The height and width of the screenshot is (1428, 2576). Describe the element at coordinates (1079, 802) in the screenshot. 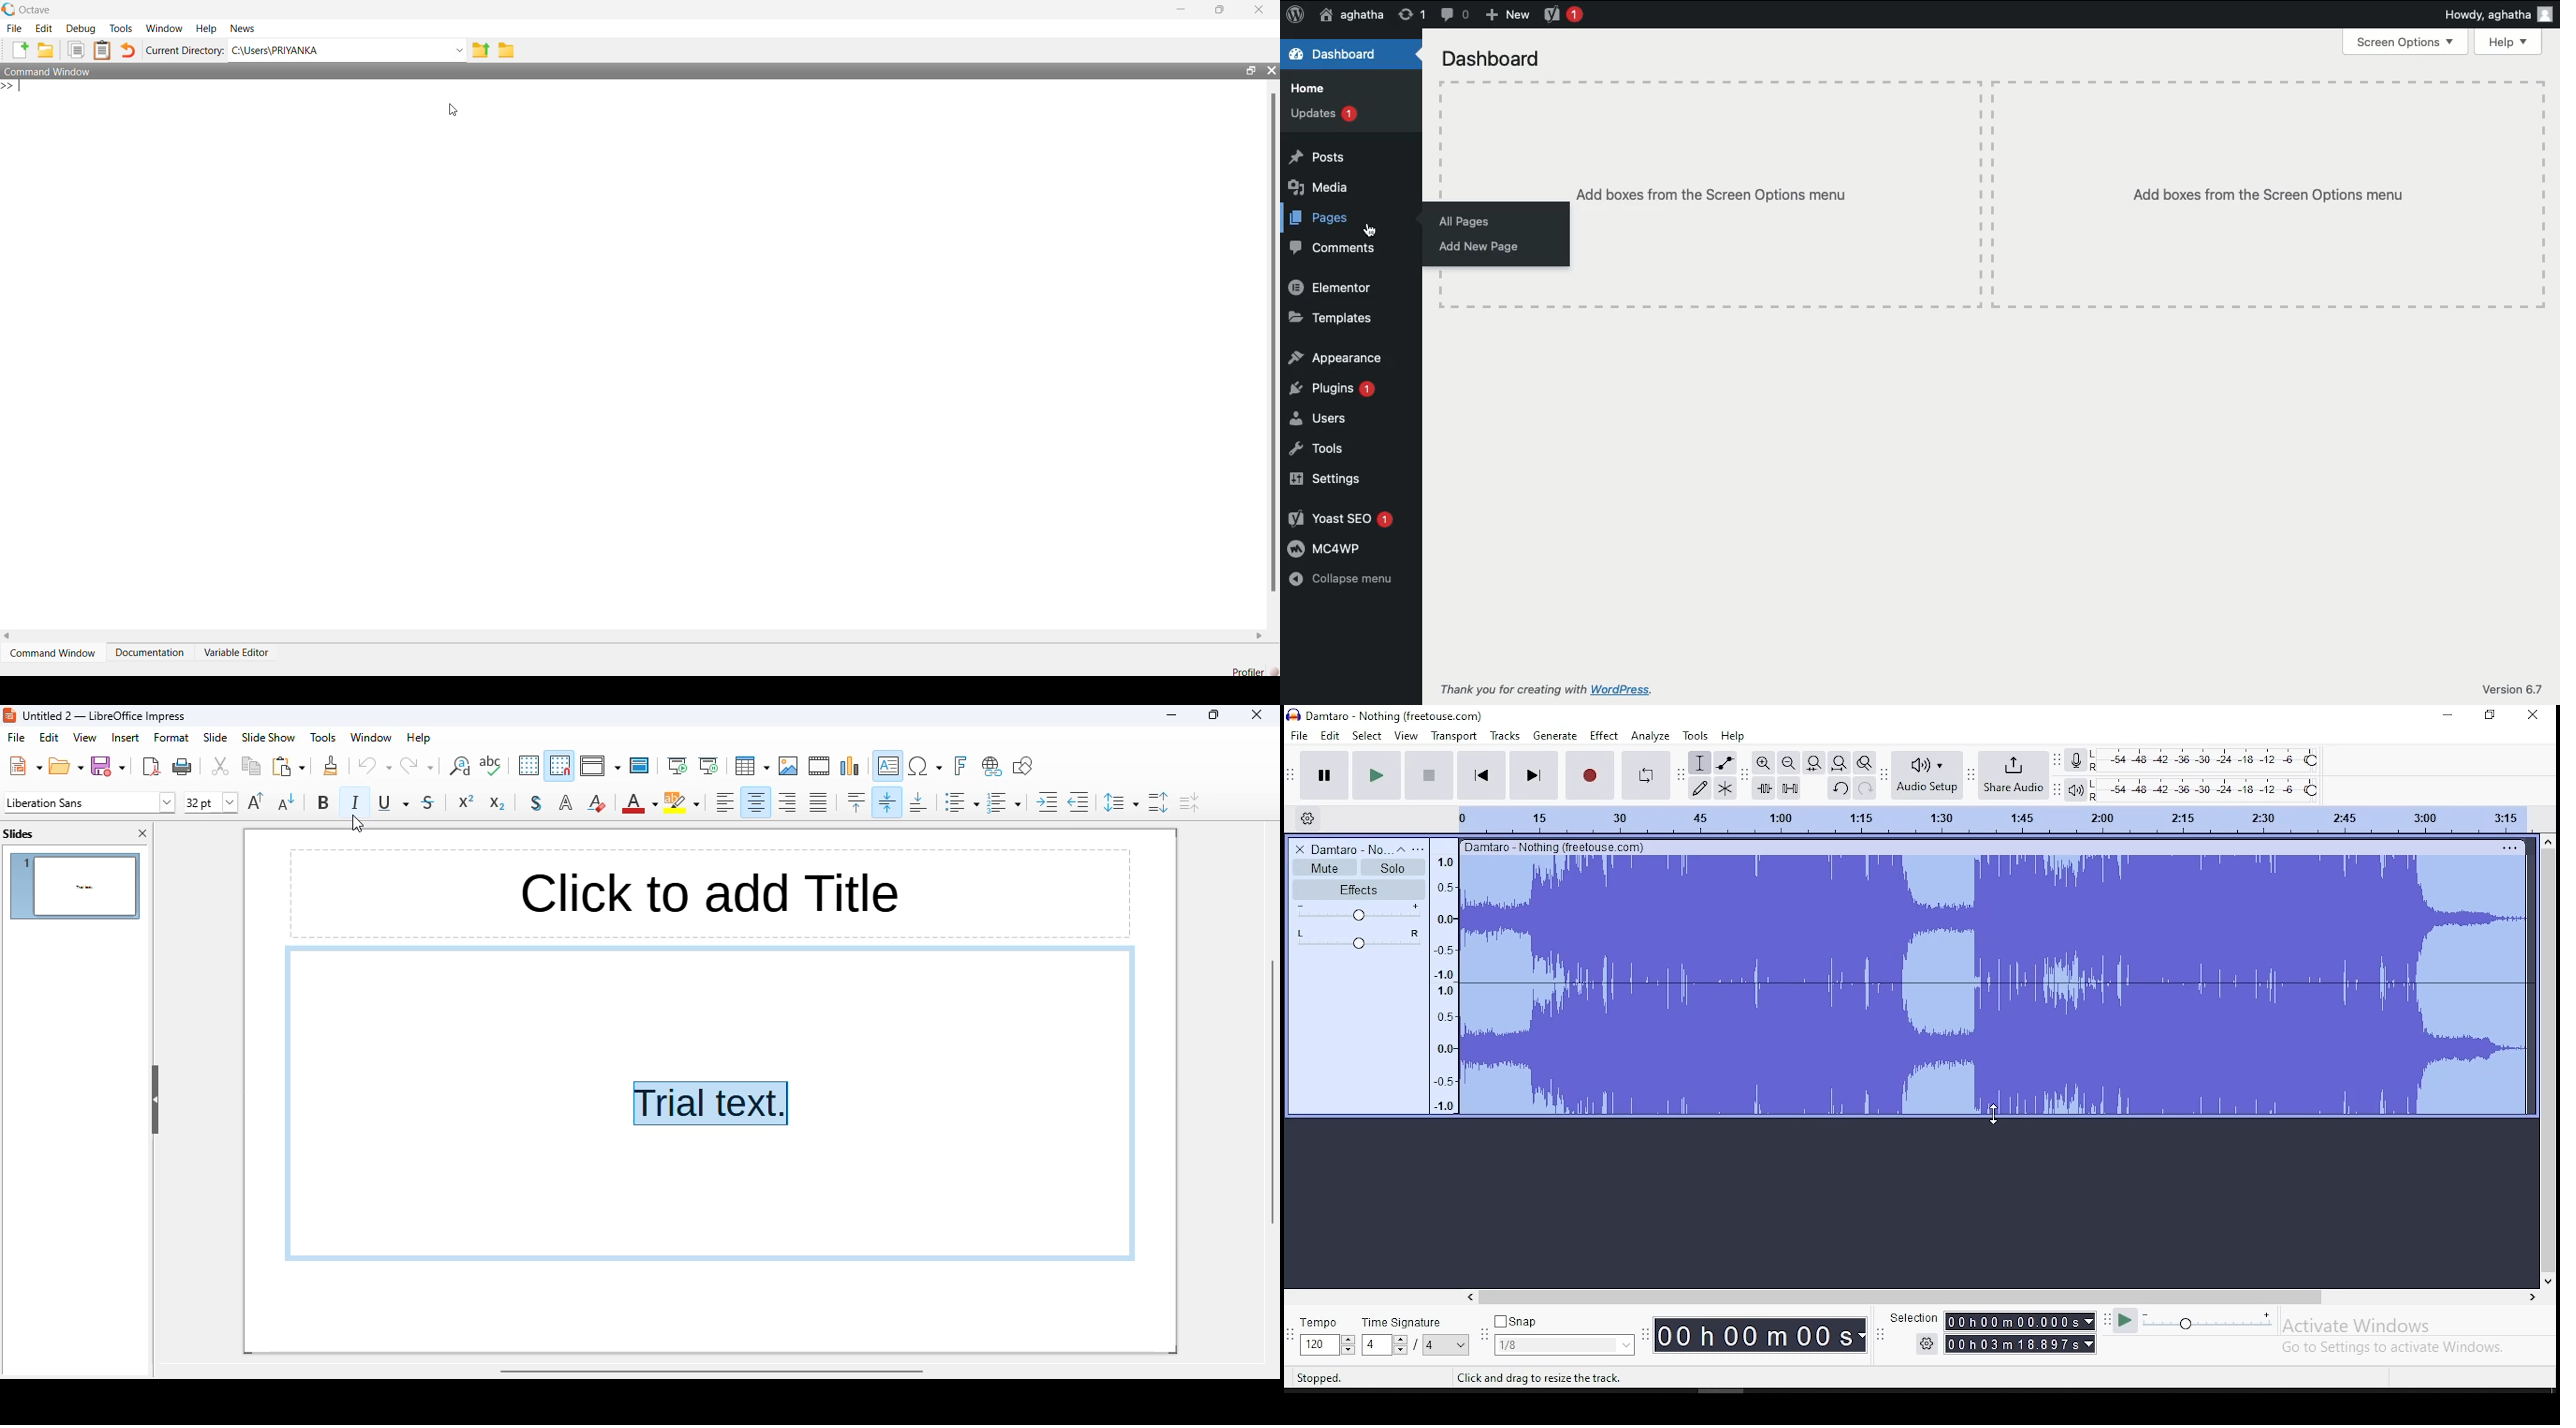

I see `decrease indent` at that location.